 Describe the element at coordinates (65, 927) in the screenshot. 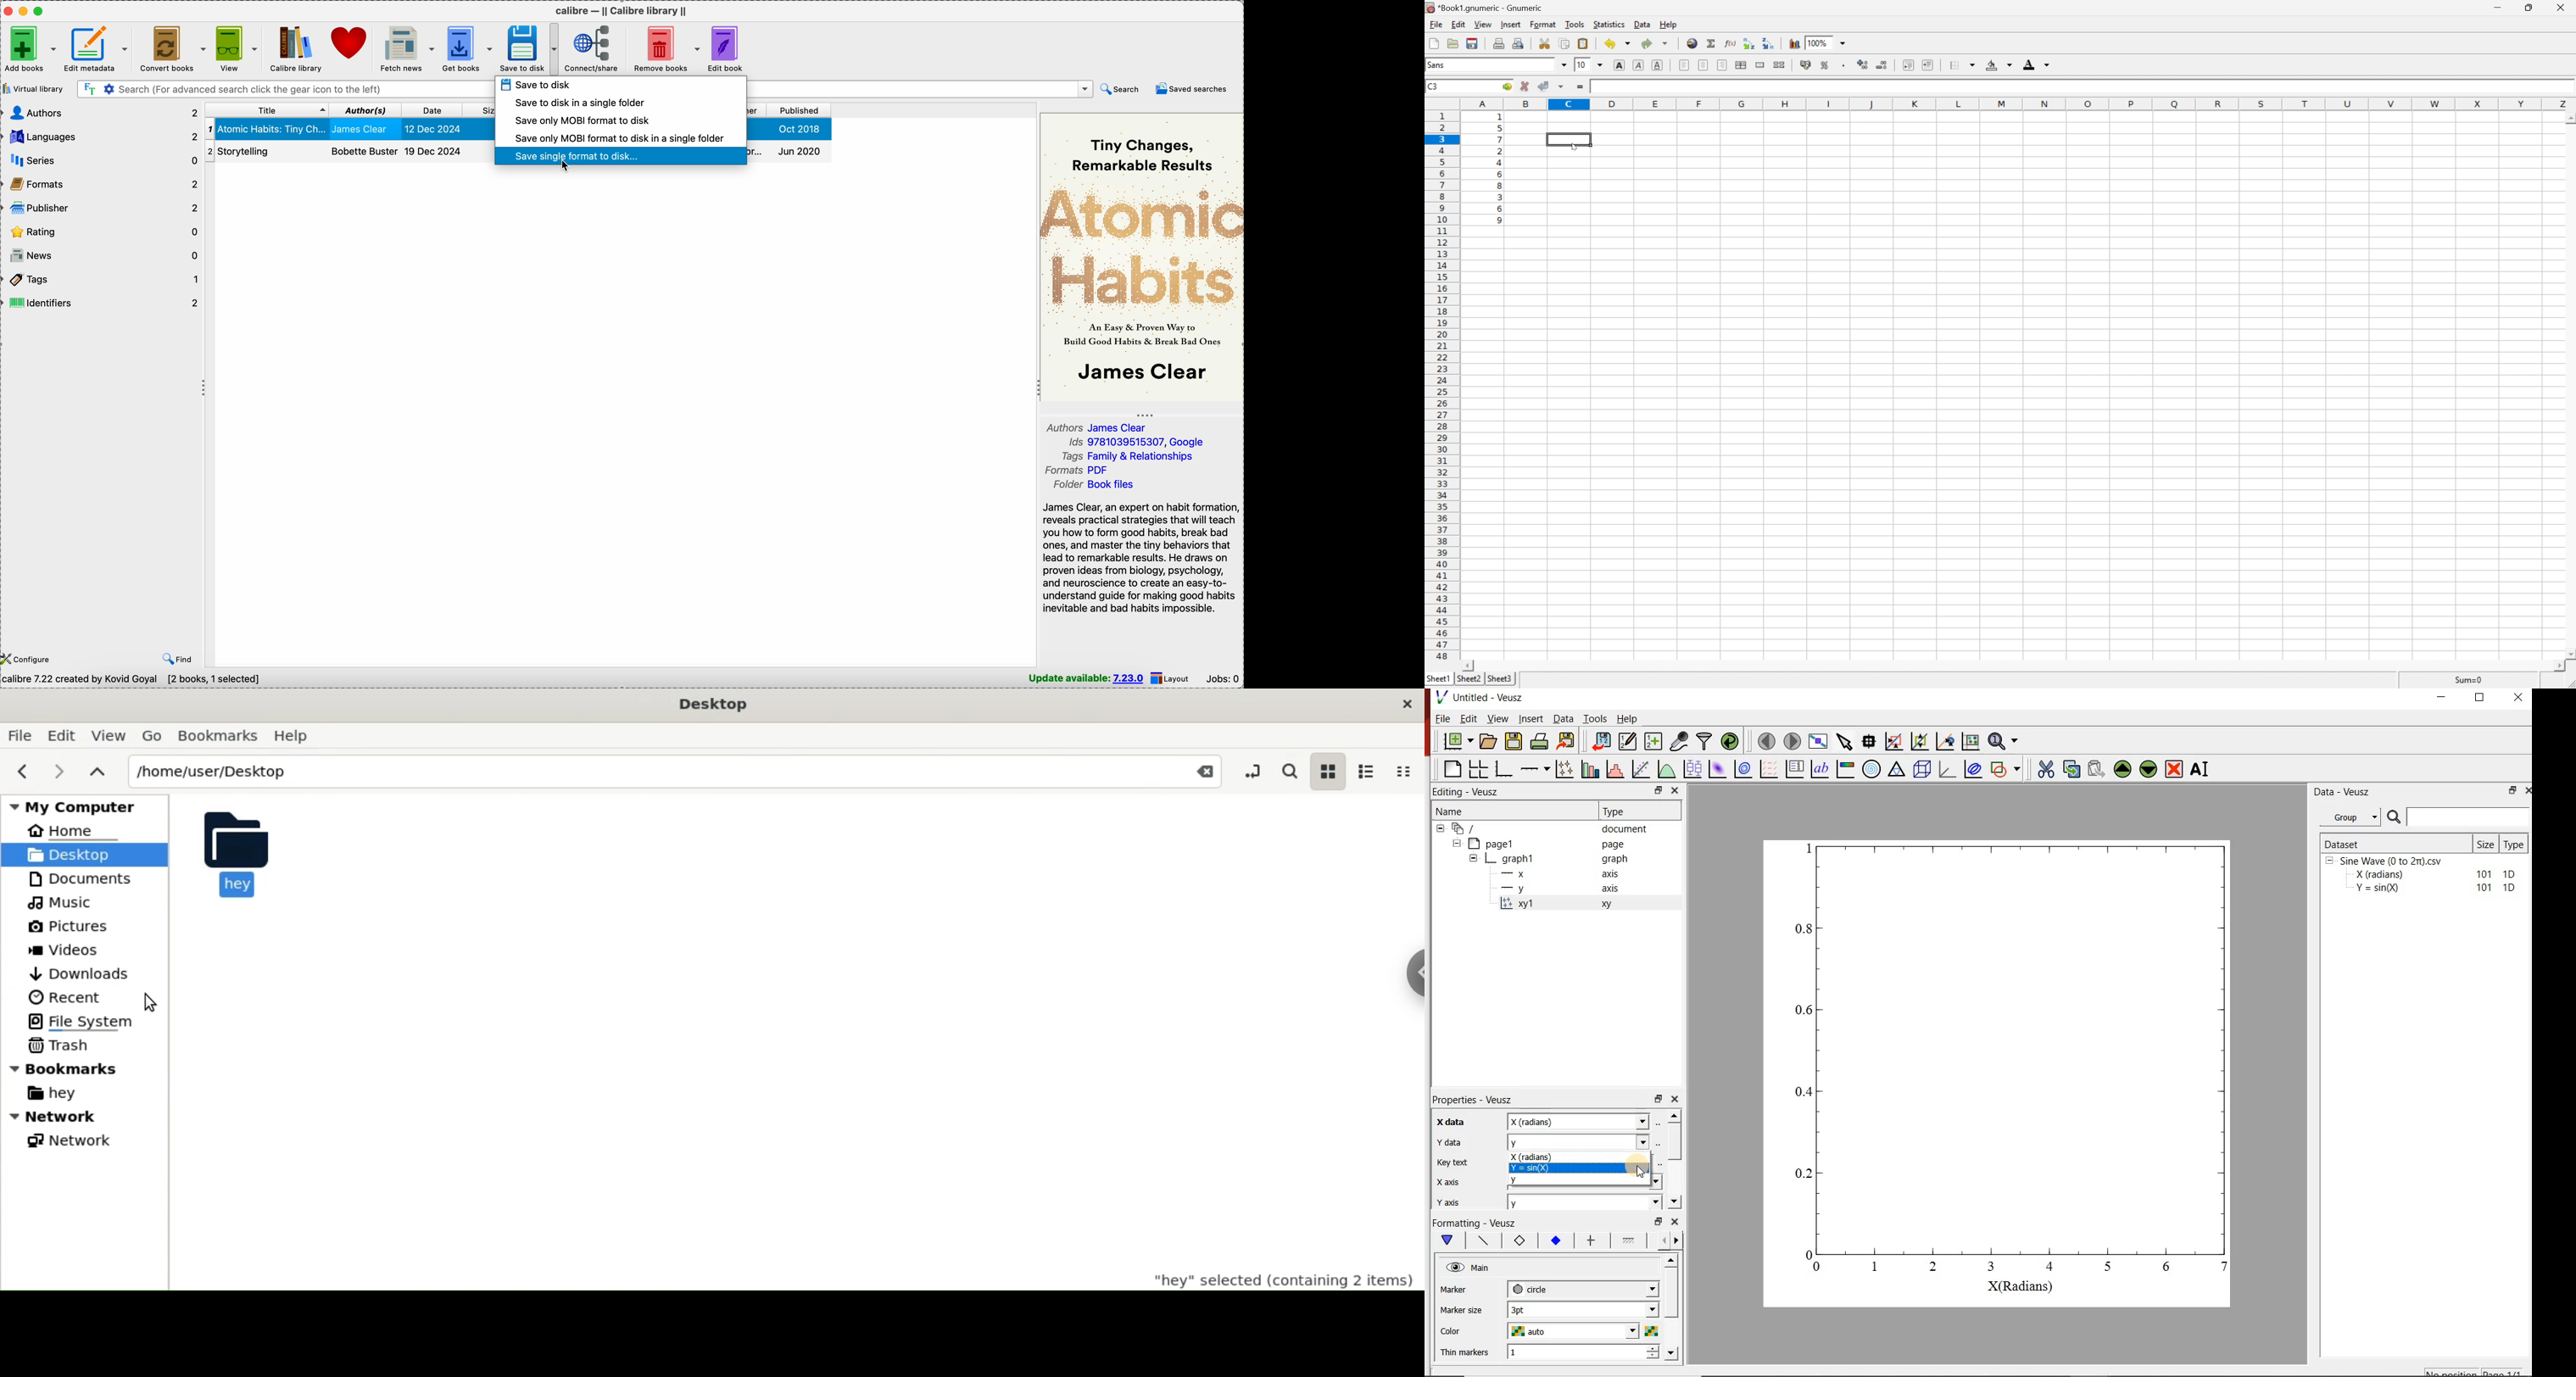

I see `Pictures` at that location.